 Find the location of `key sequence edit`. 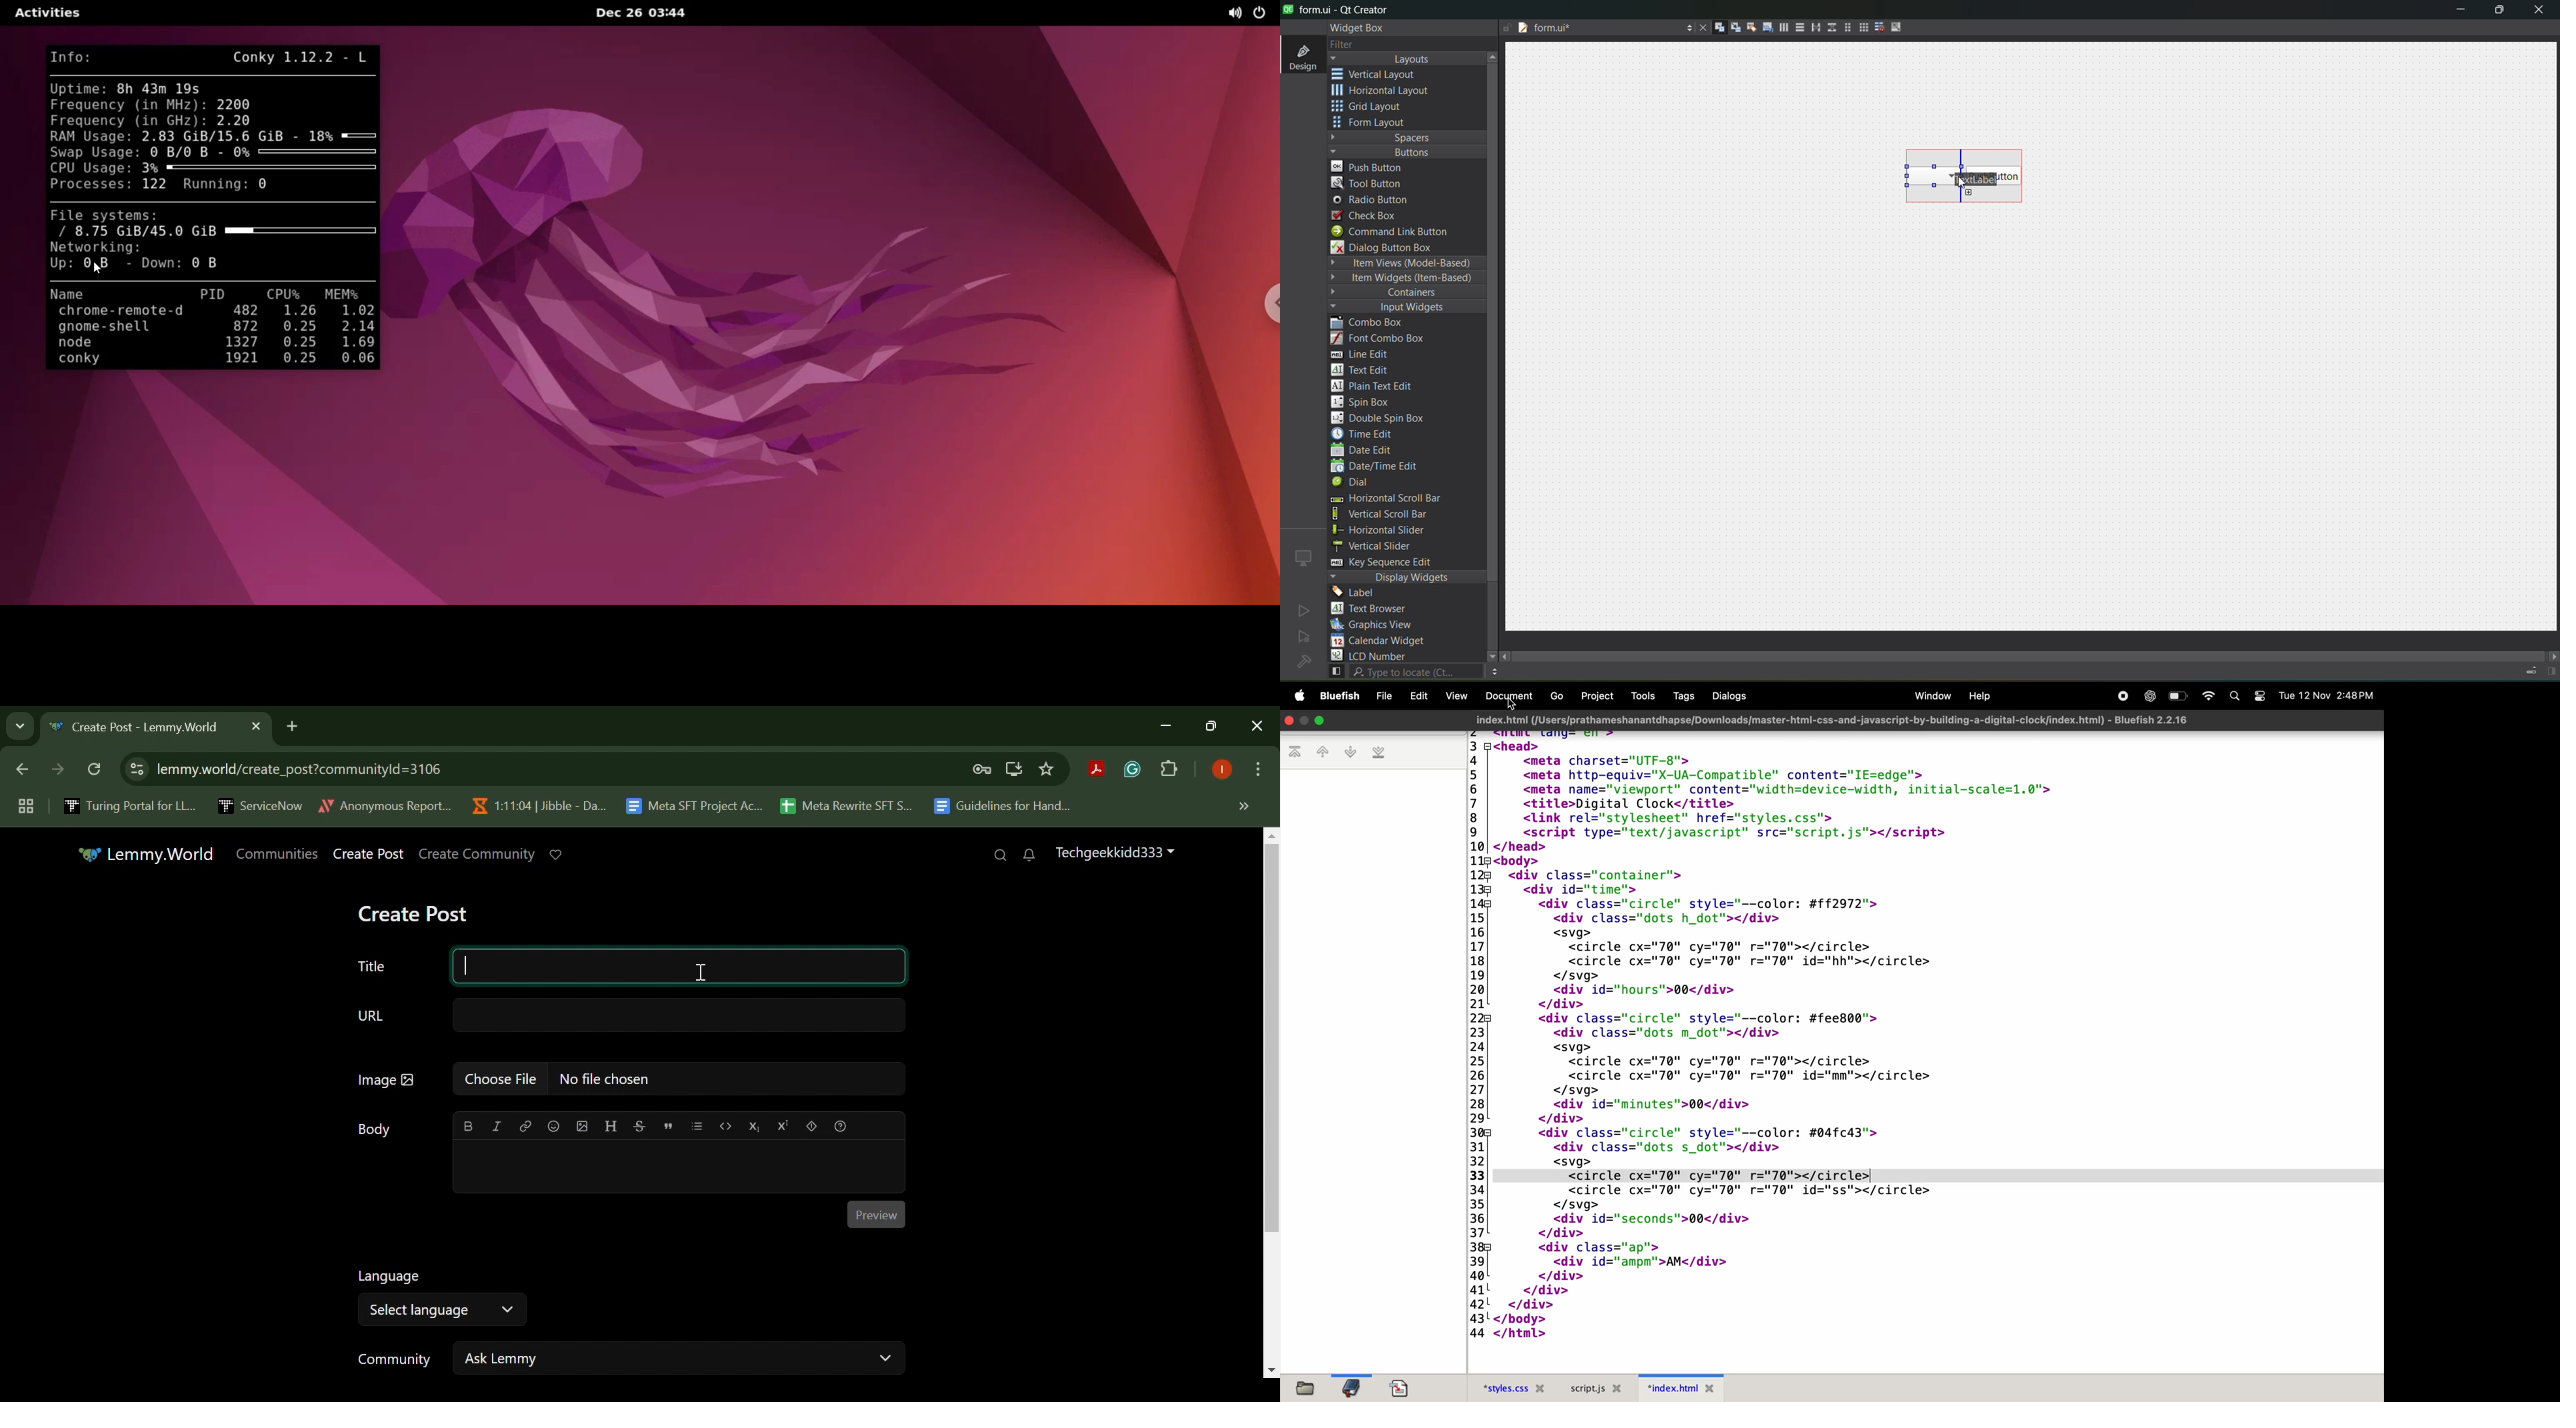

key sequence edit is located at coordinates (1391, 563).